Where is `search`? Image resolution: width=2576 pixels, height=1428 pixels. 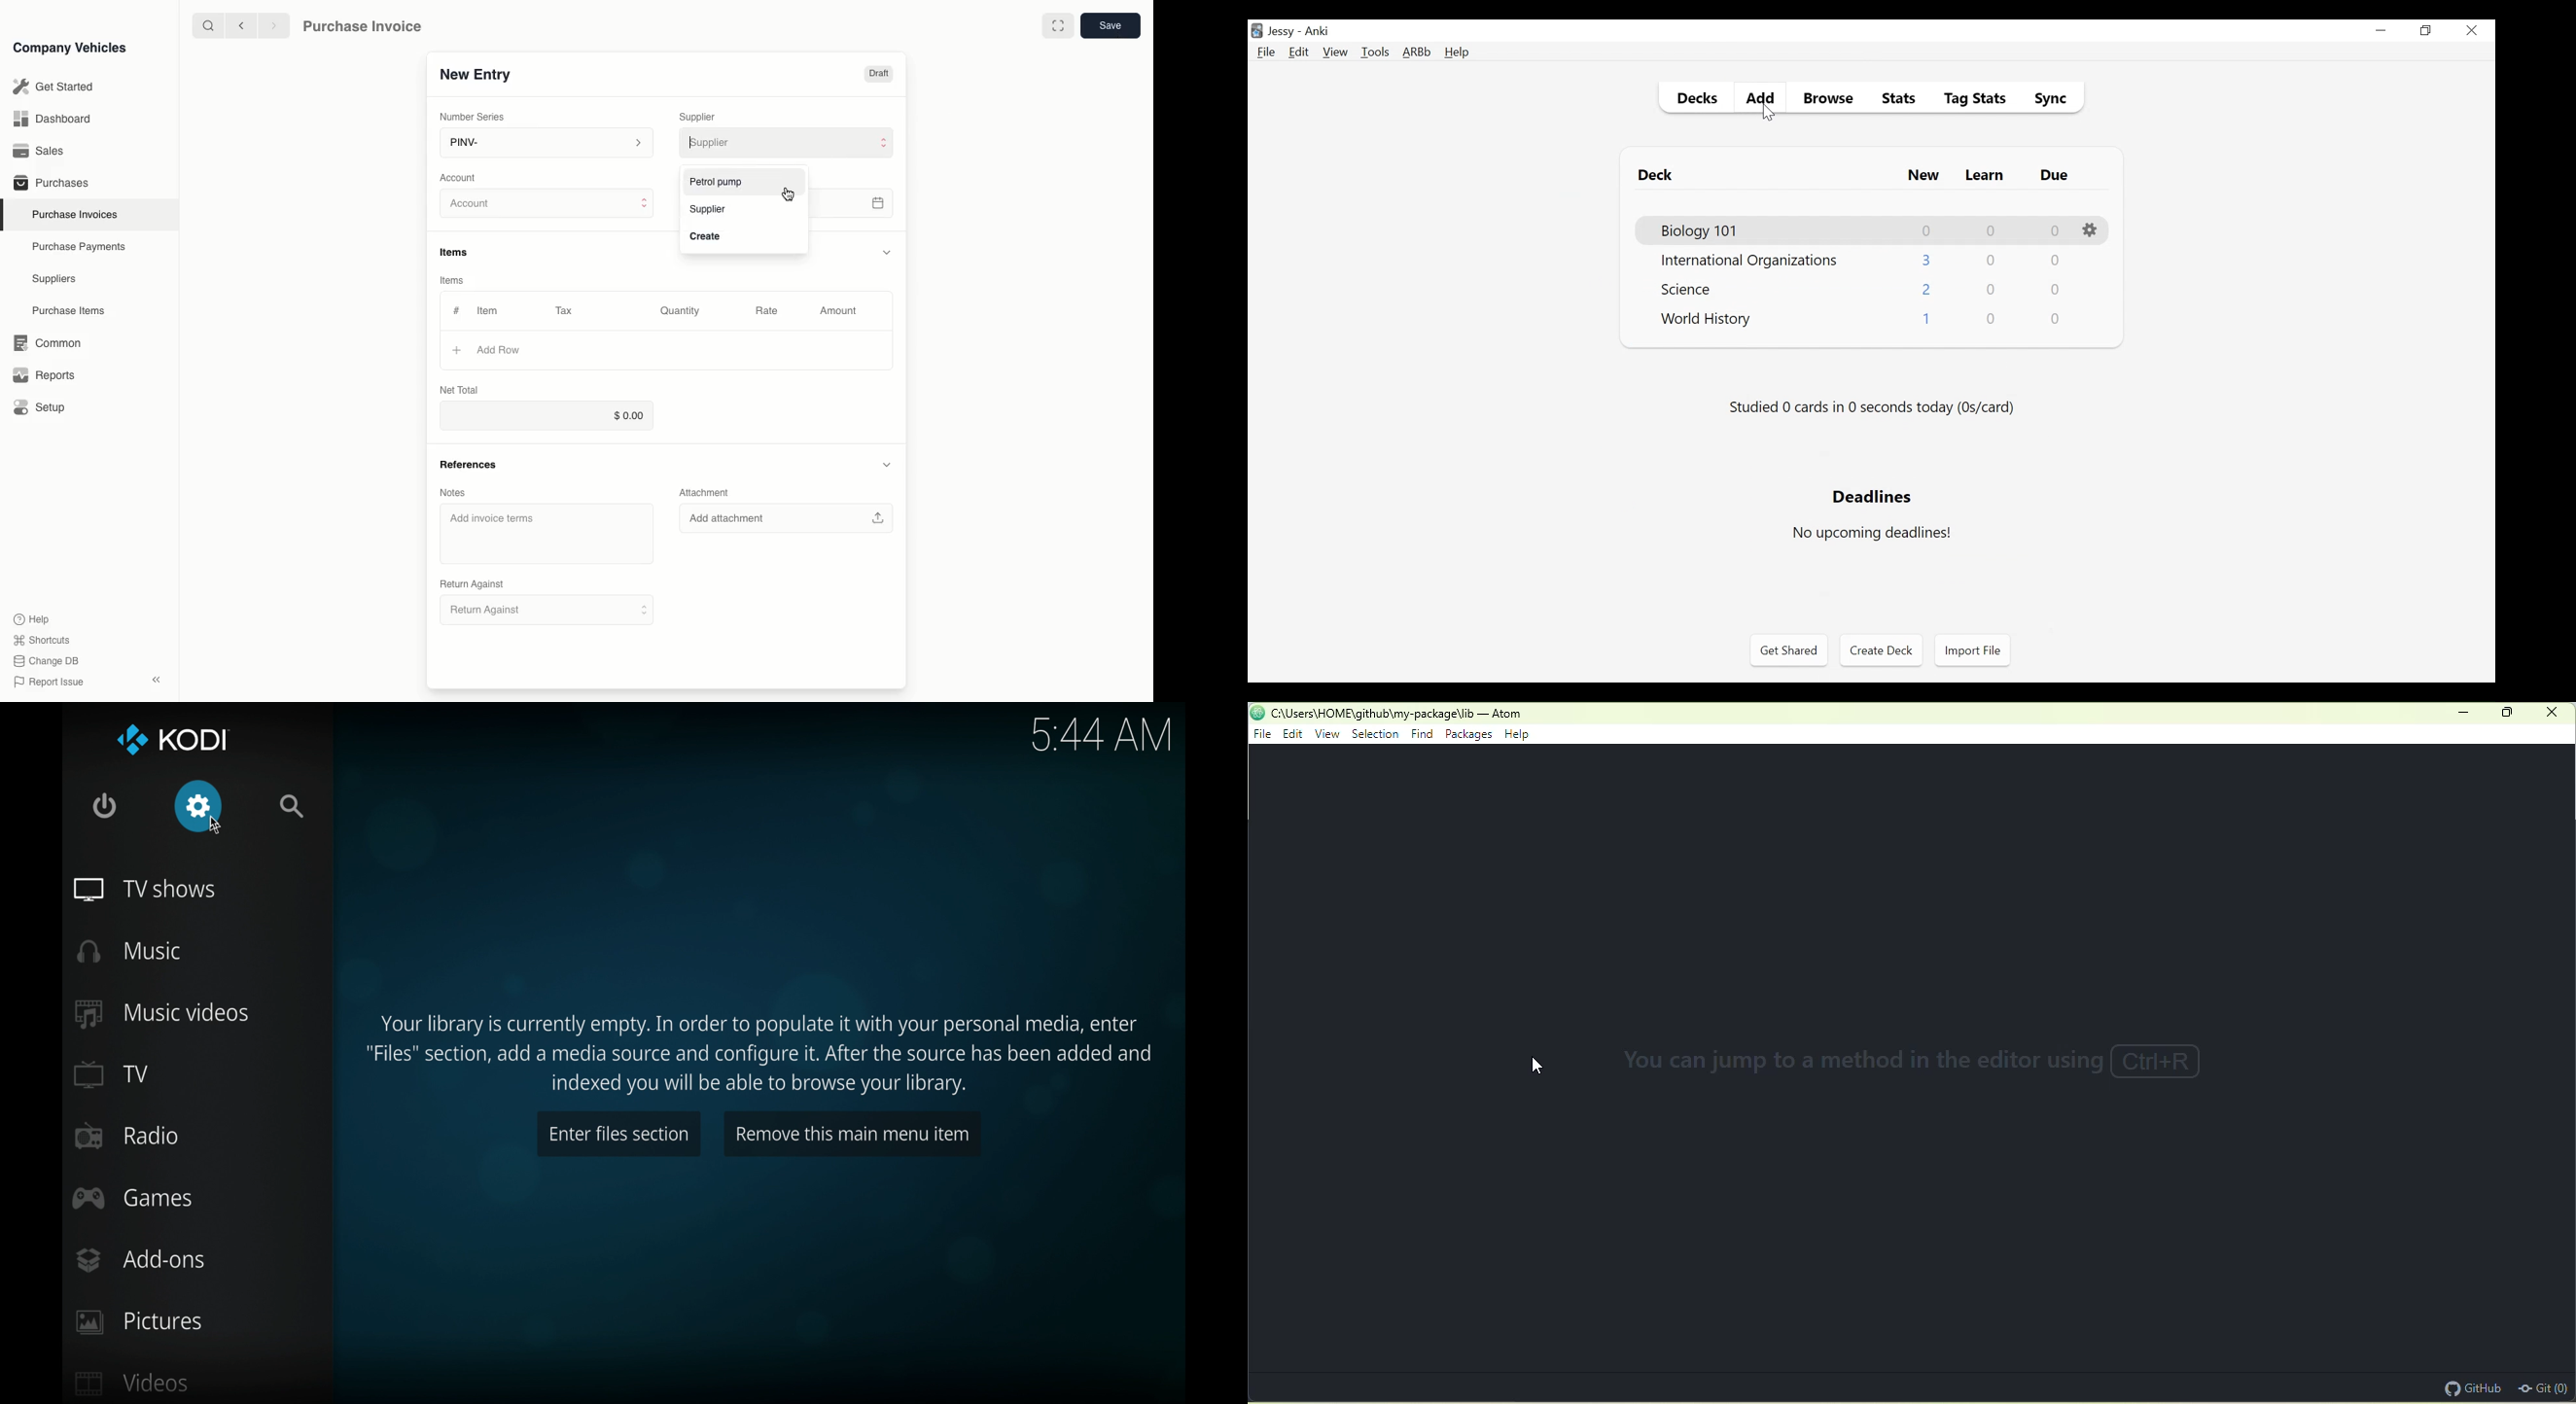
search is located at coordinates (209, 25).